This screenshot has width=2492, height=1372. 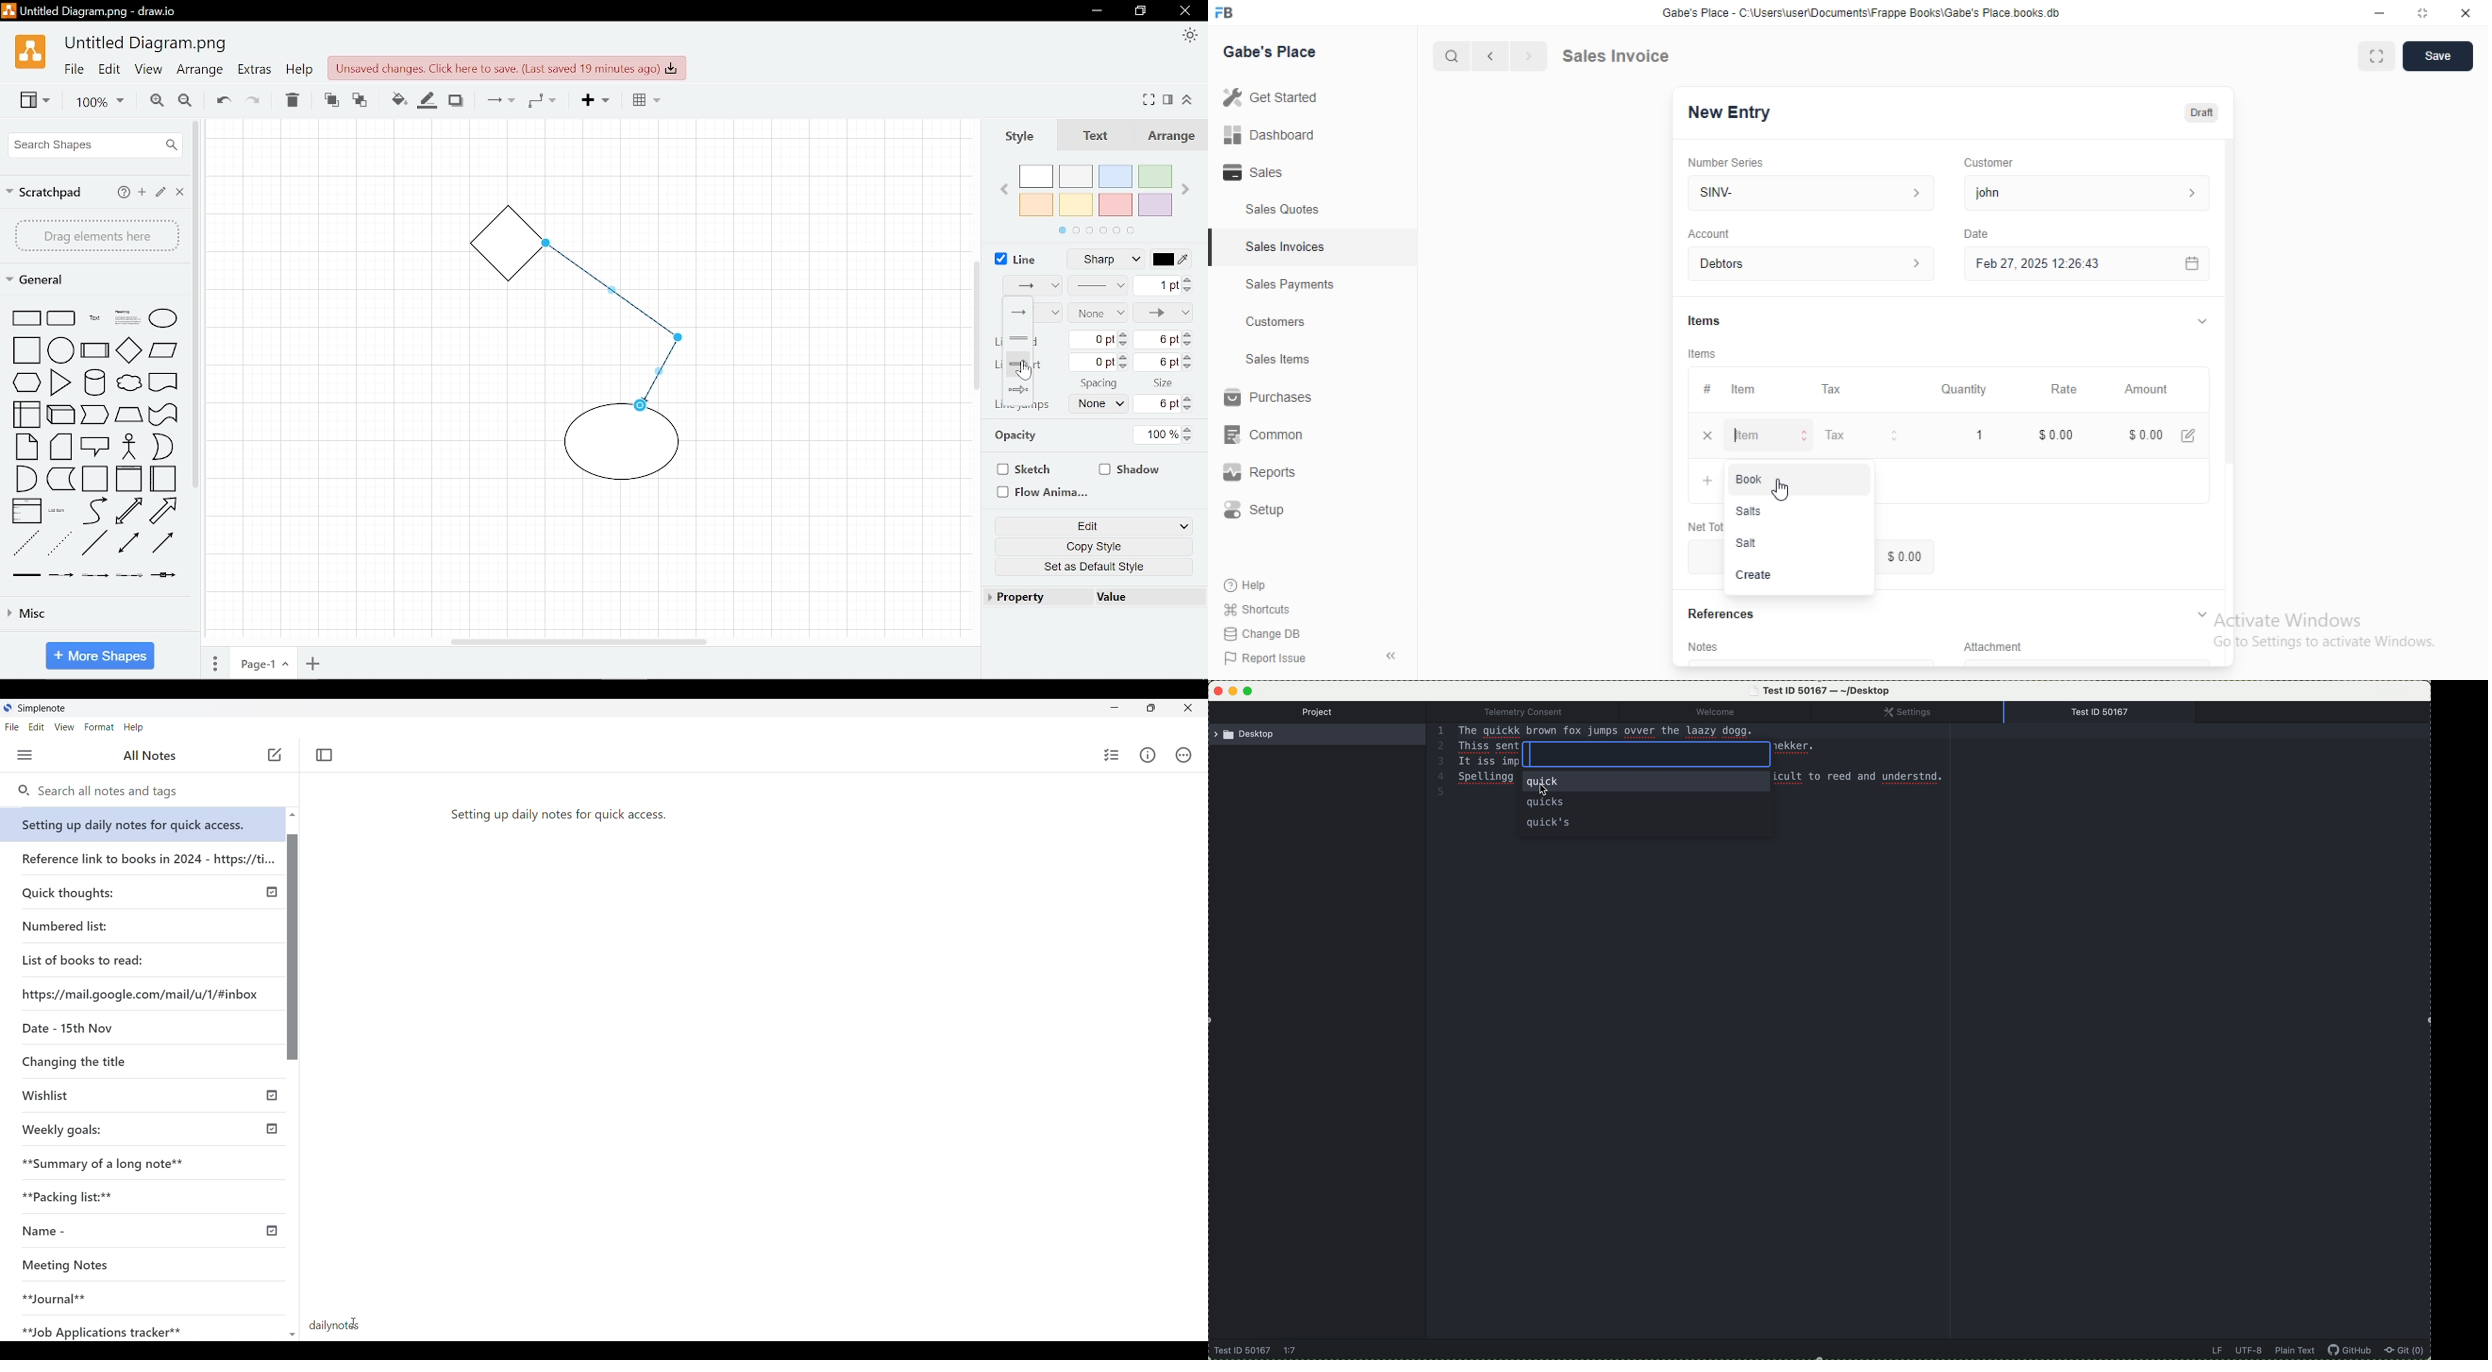 I want to click on View menu, so click(x=64, y=727).